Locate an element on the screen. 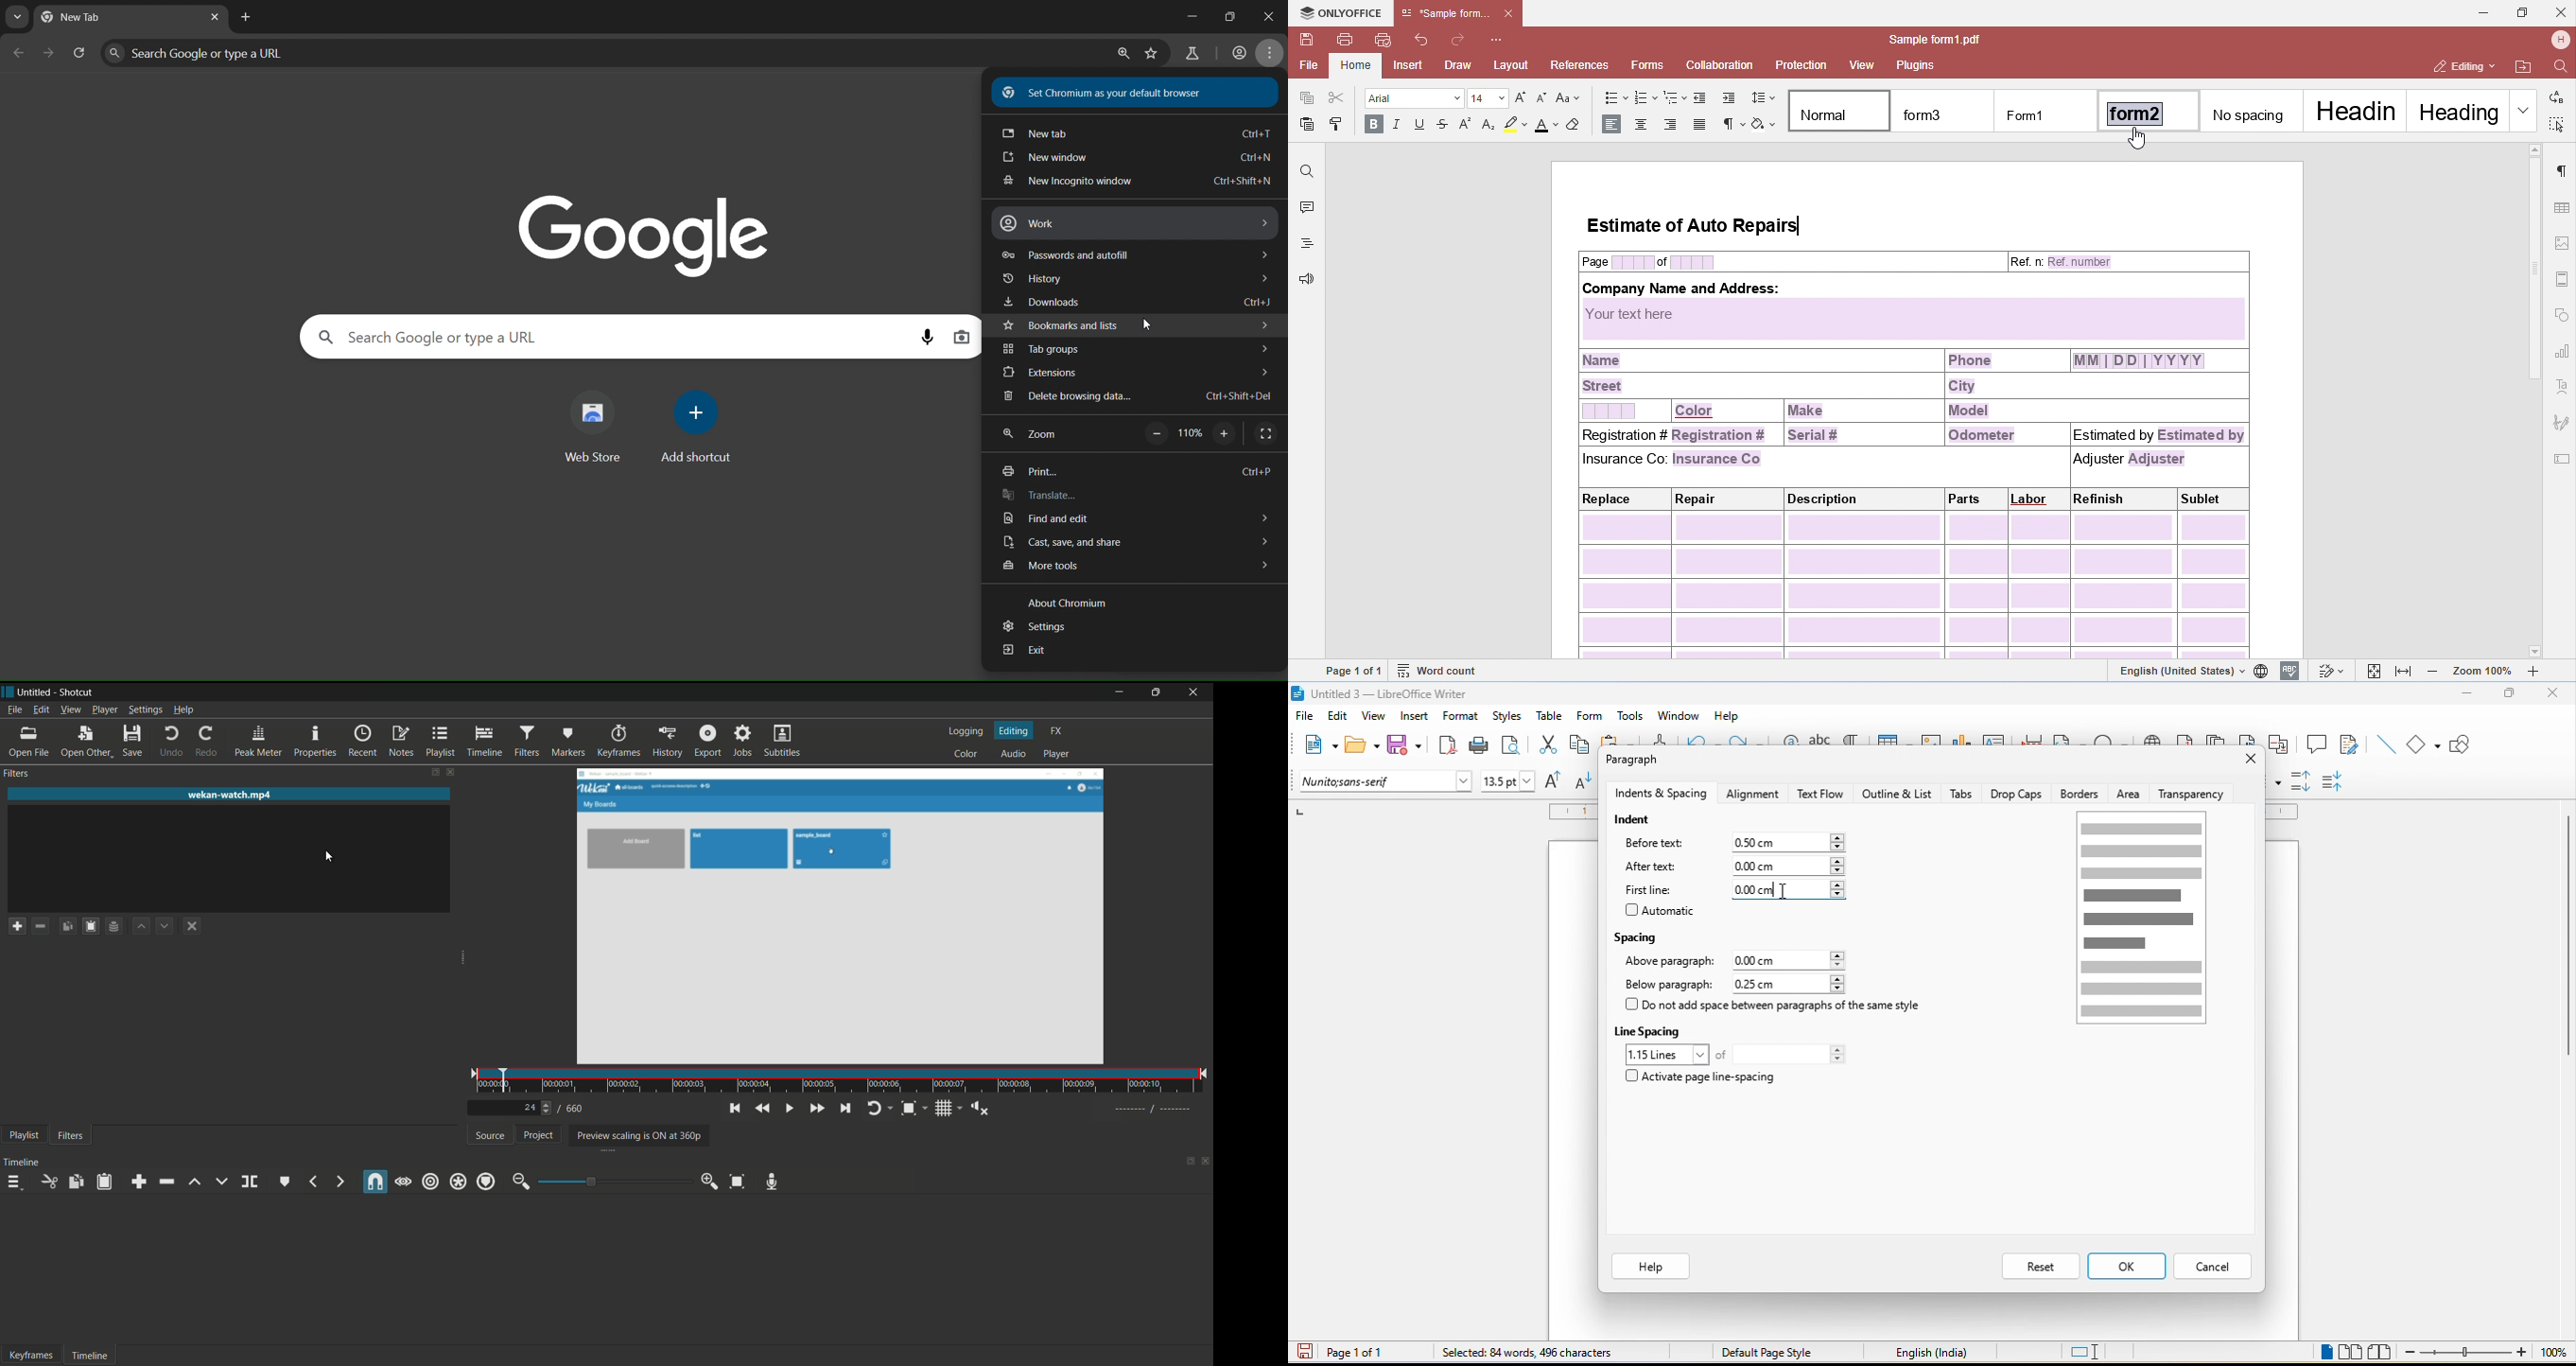 This screenshot has height=1372, width=2576. new win dow is located at coordinates (1136, 157).